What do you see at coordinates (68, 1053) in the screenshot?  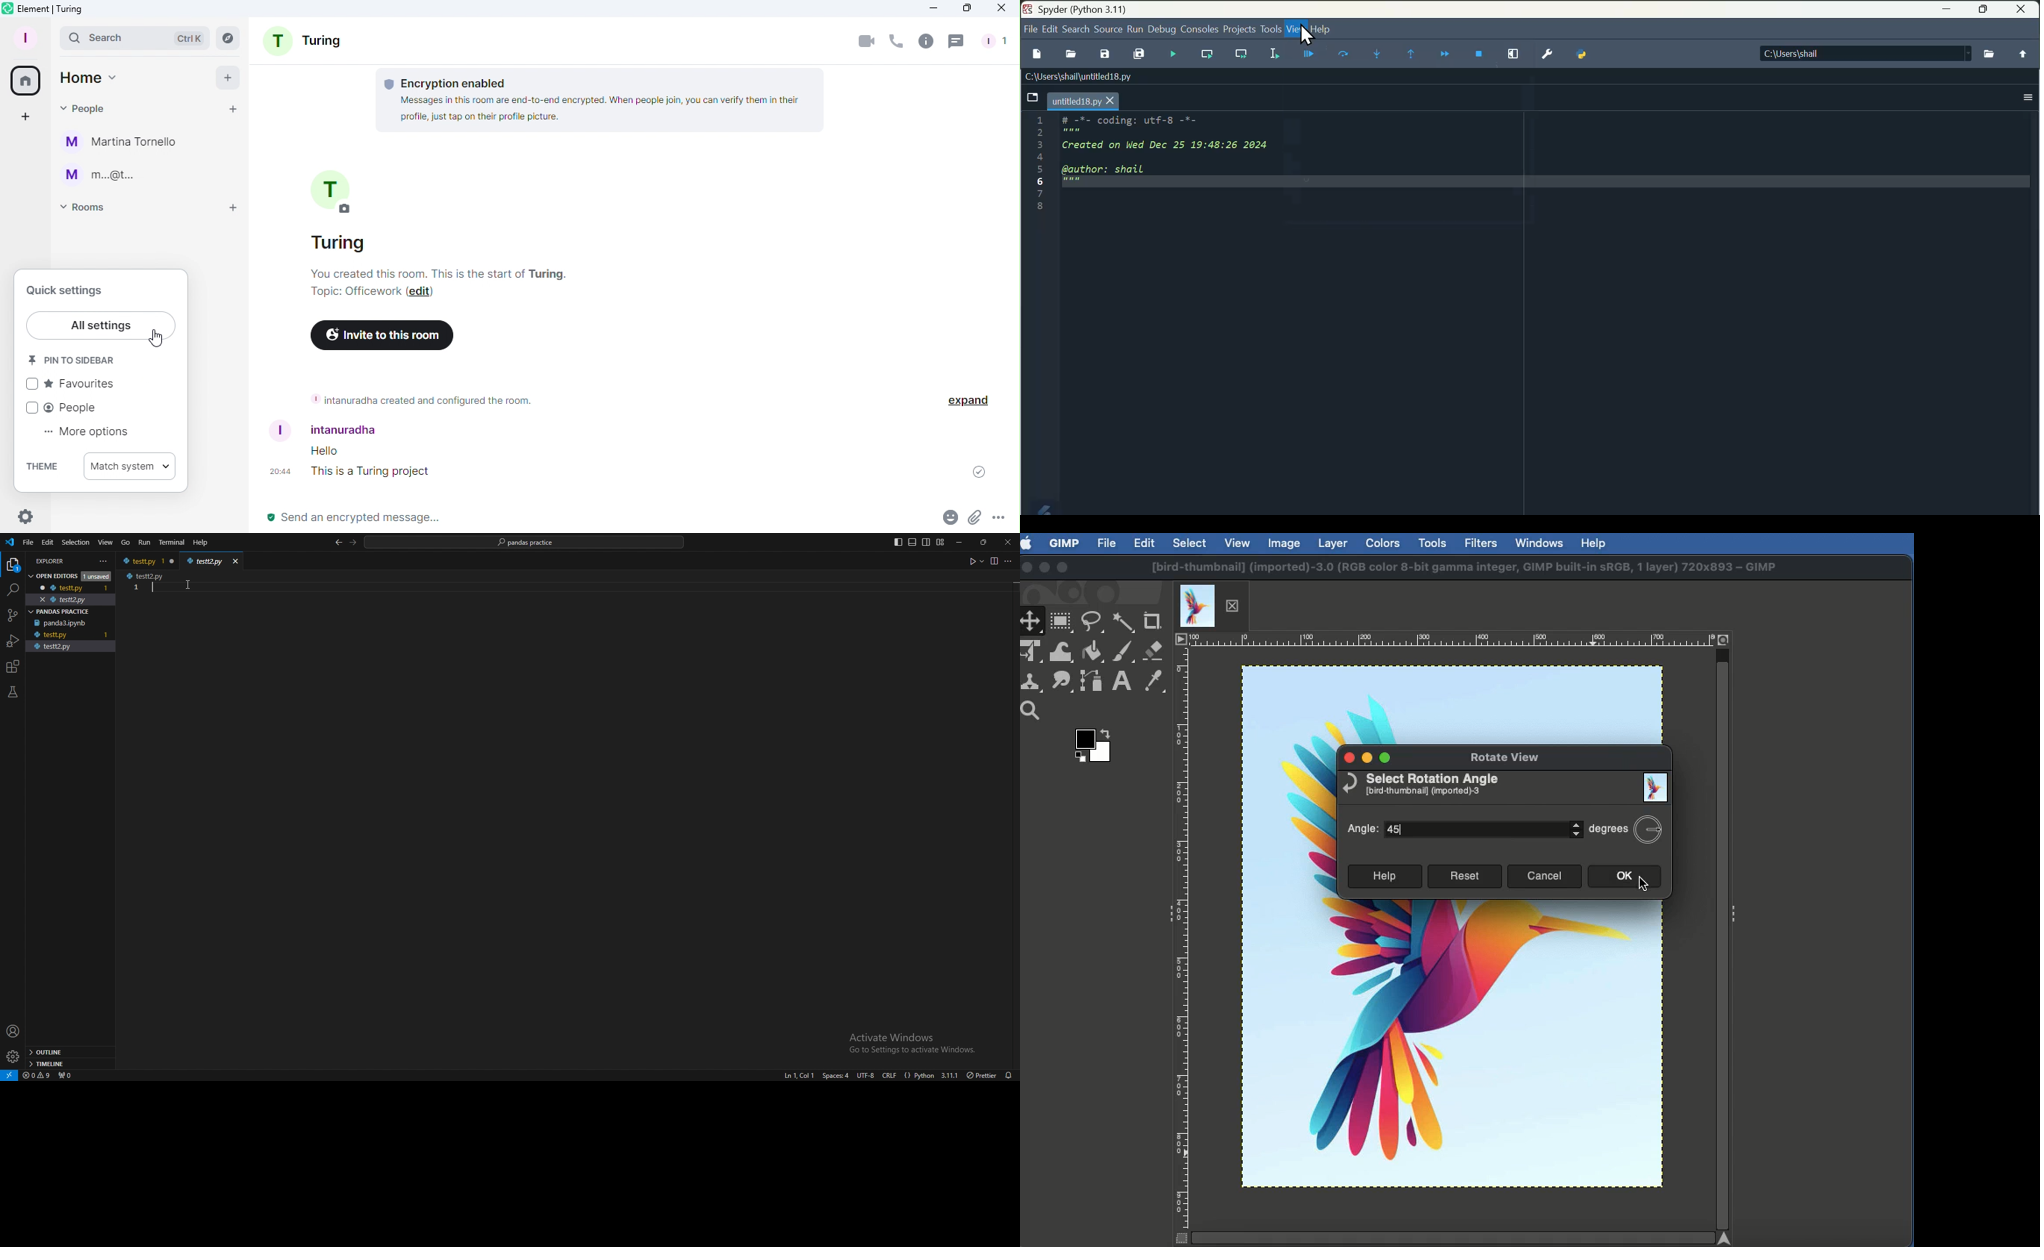 I see `outline` at bounding box center [68, 1053].